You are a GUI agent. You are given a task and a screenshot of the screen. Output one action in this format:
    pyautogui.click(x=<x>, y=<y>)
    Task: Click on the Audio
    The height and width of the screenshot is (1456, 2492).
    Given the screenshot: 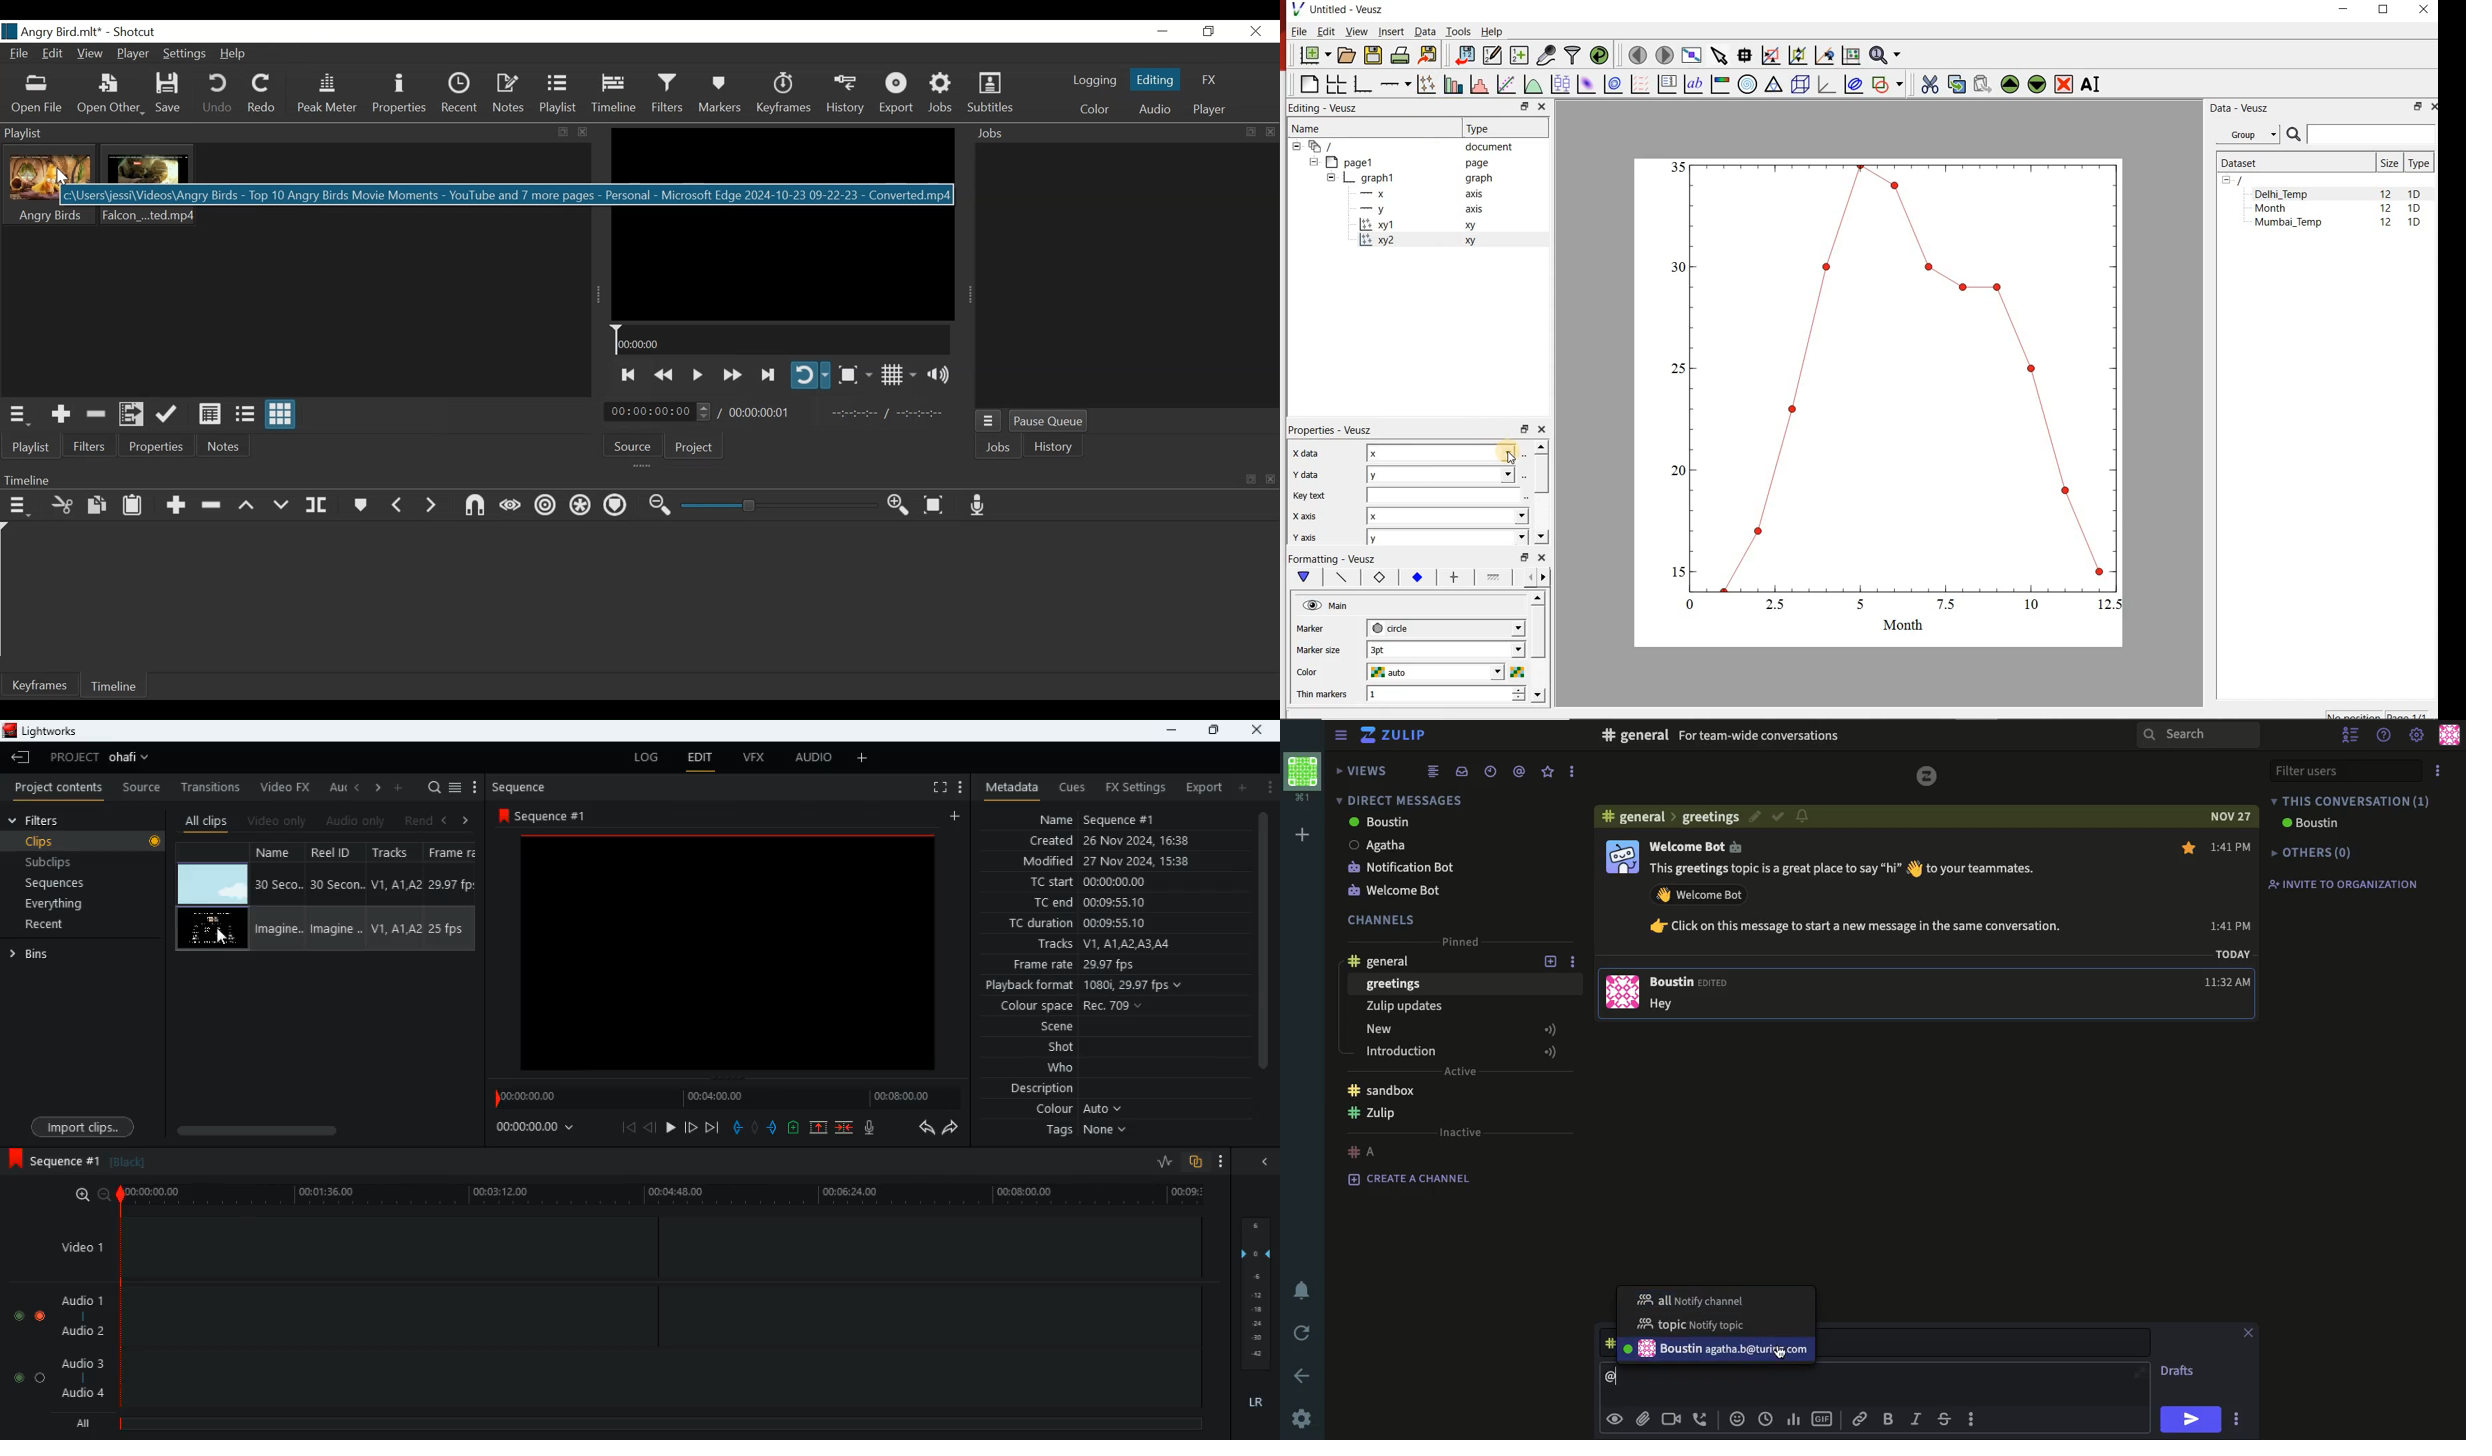 What is the action you would take?
    pyautogui.click(x=1155, y=109)
    